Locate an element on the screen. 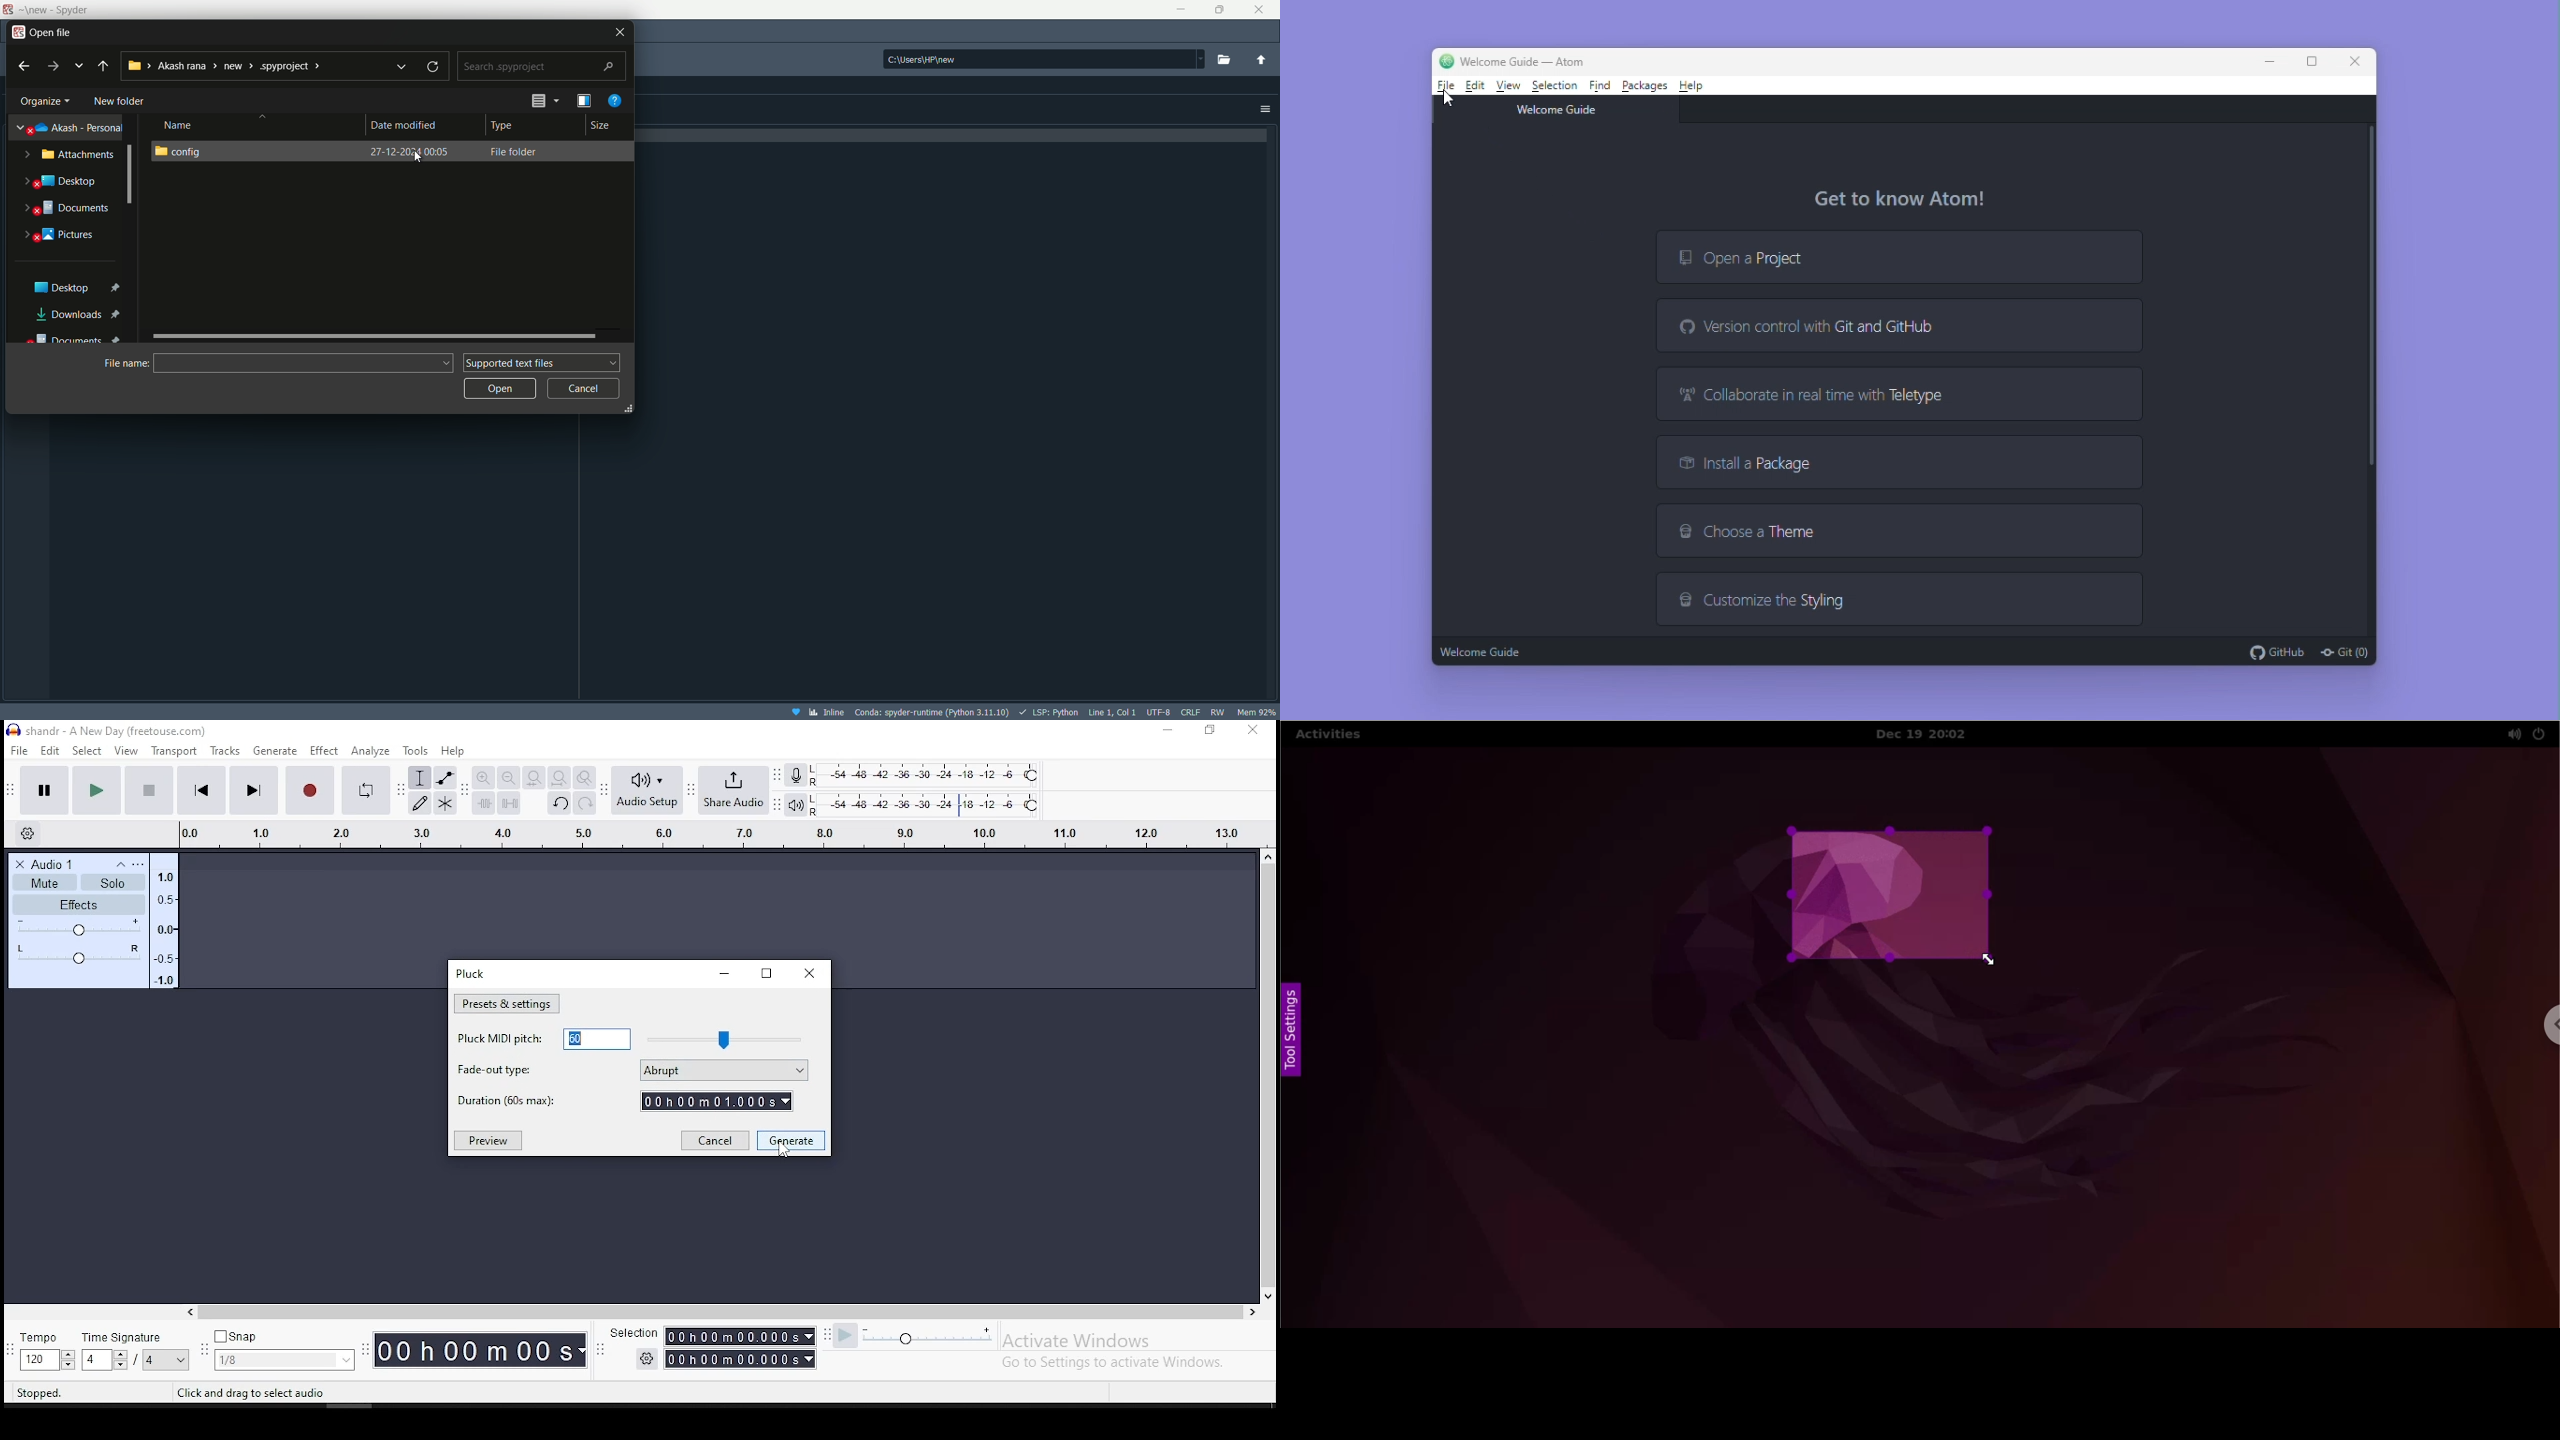 This screenshot has width=2576, height=1456. envelope tool is located at coordinates (445, 777).